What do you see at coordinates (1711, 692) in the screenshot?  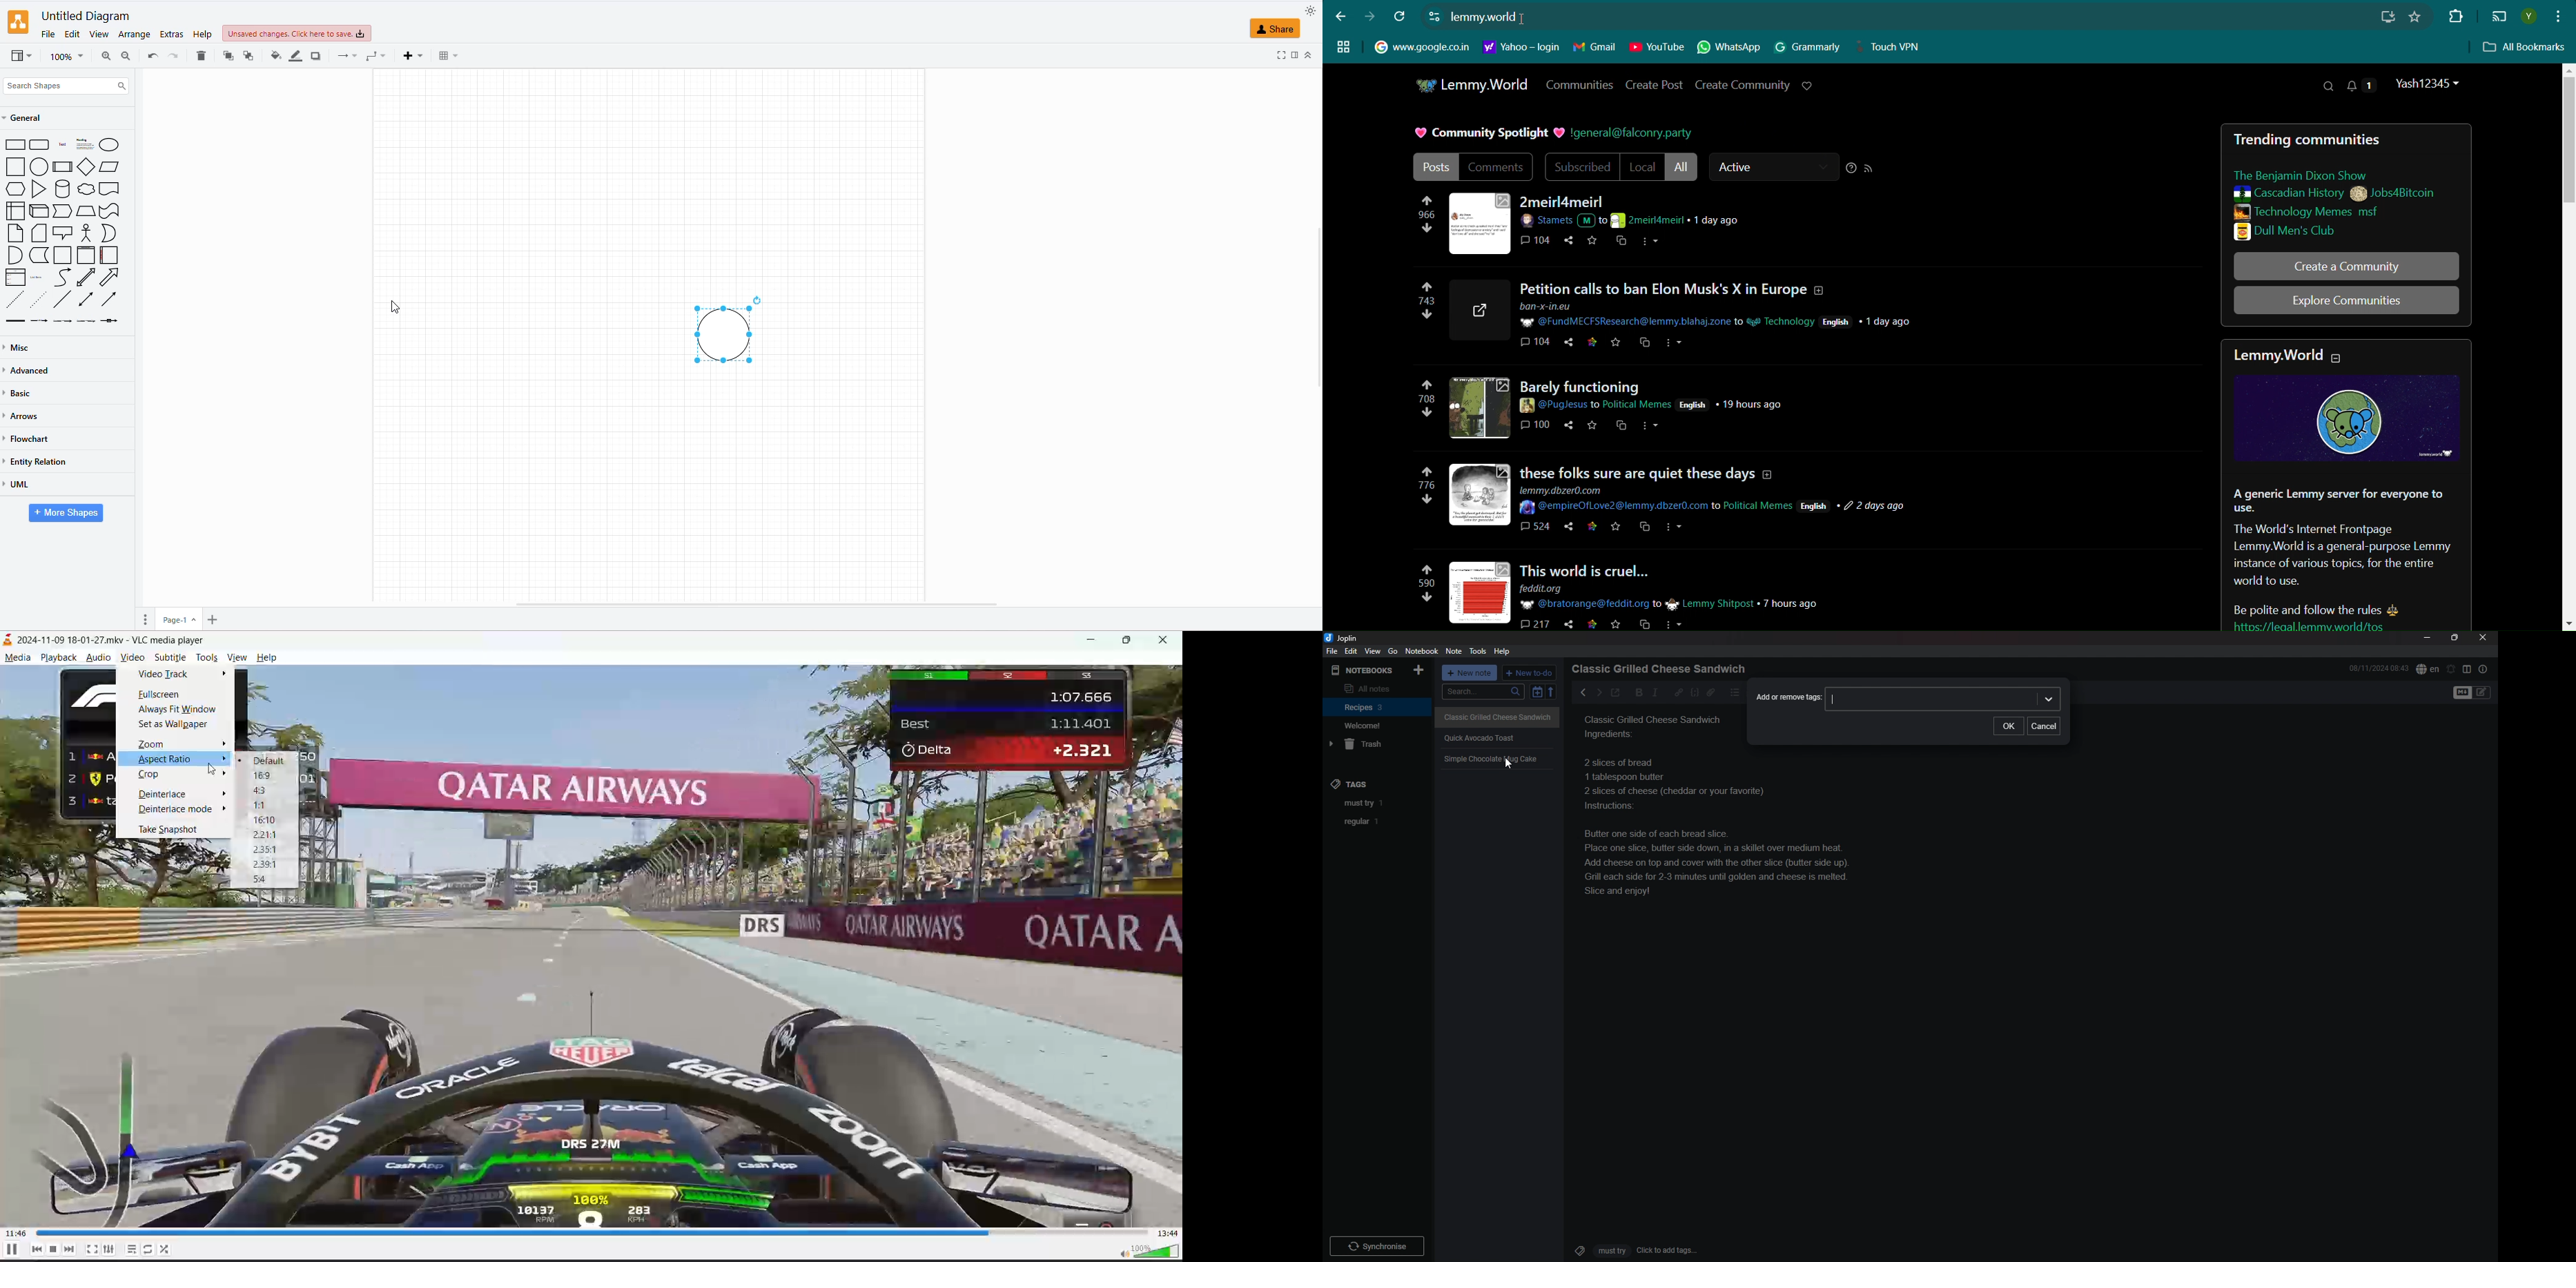 I see `attachment` at bounding box center [1711, 692].